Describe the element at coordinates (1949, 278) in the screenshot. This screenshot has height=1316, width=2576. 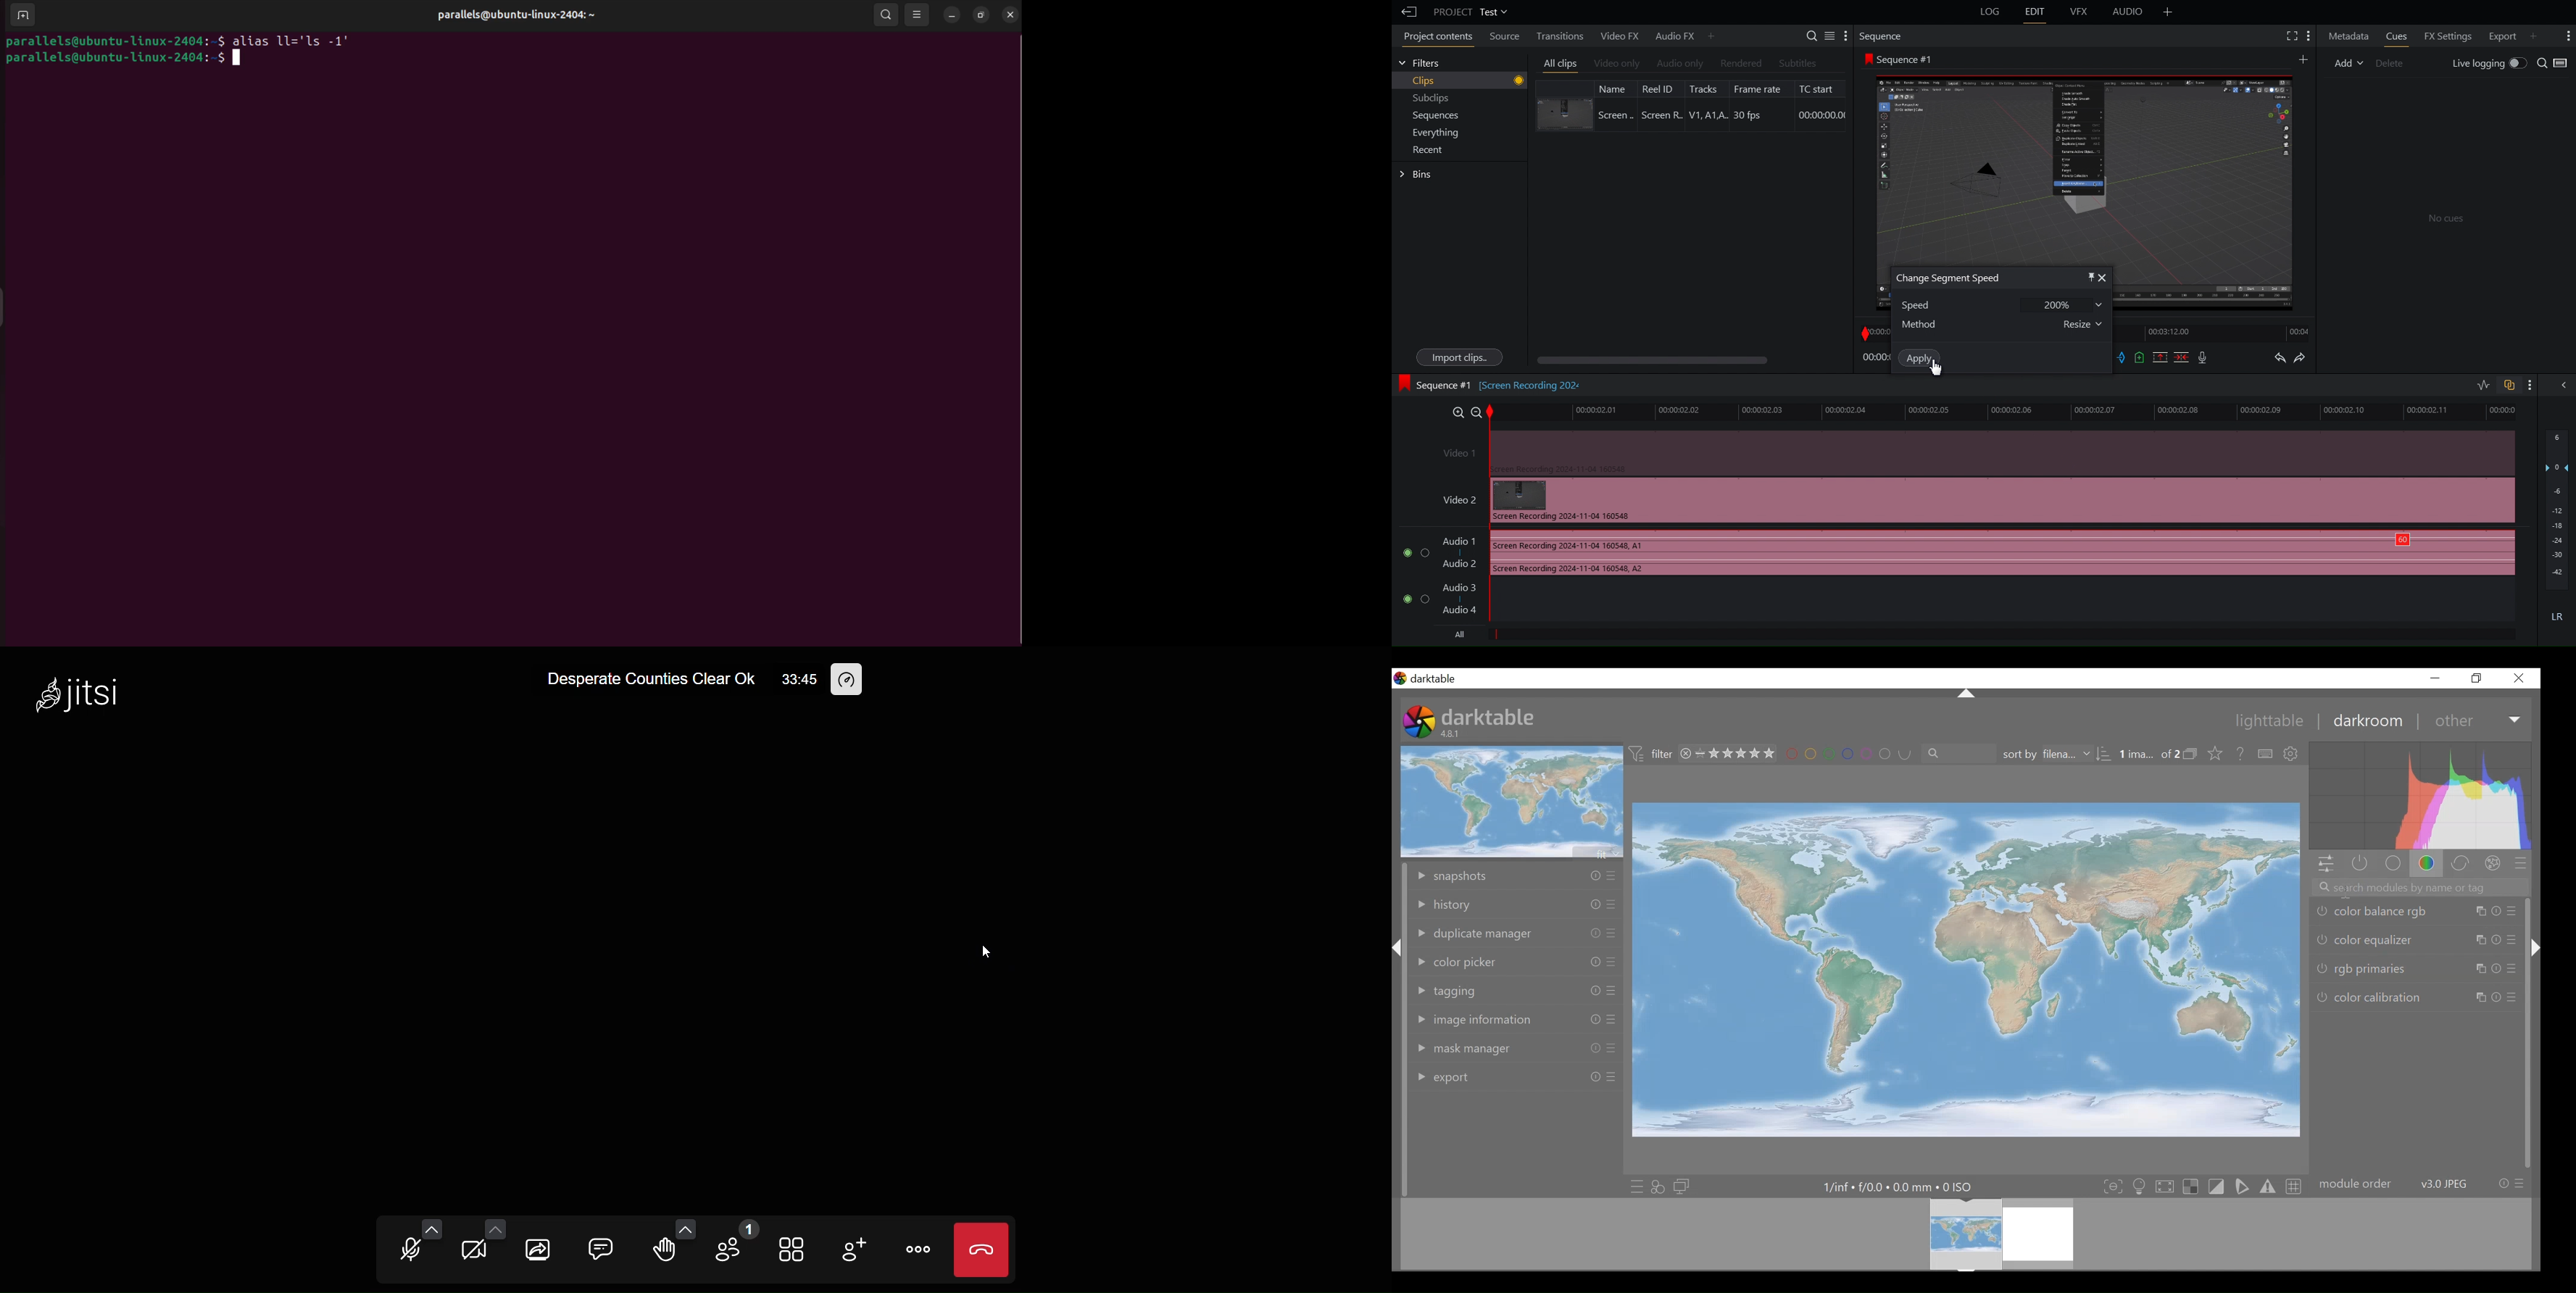
I see `Change Segment Speed` at that location.